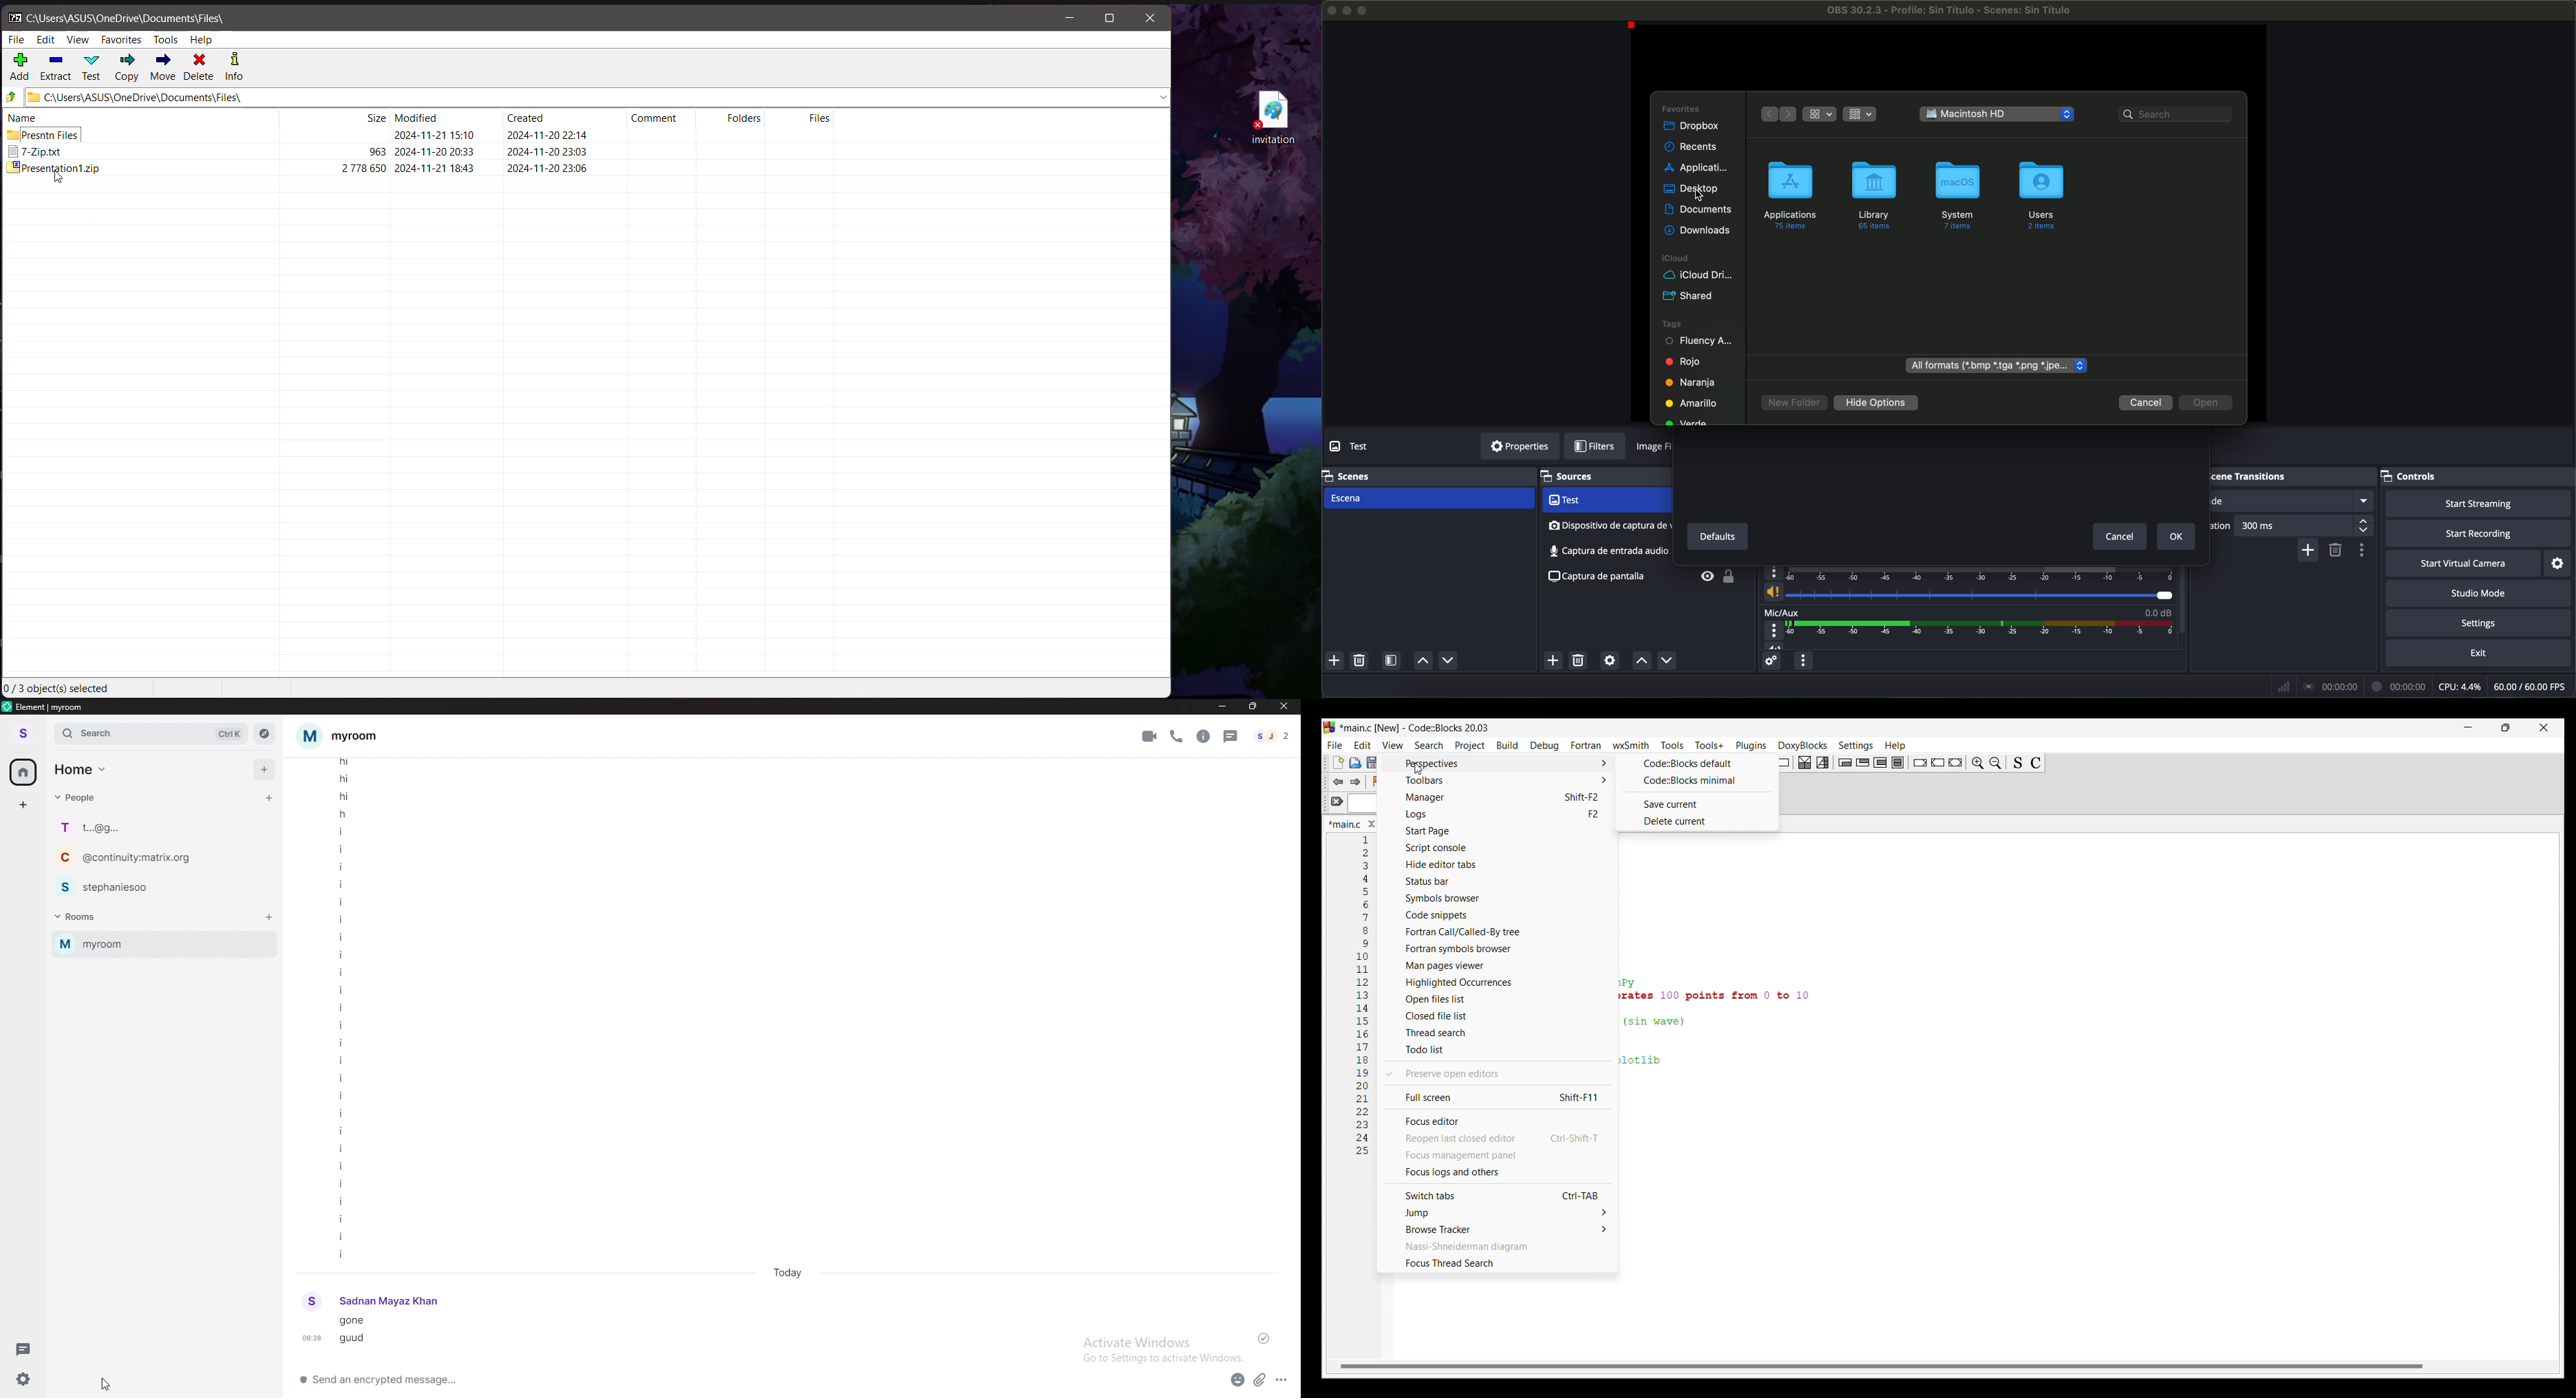  What do you see at coordinates (1580, 661) in the screenshot?
I see `remove selected source` at bounding box center [1580, 661].